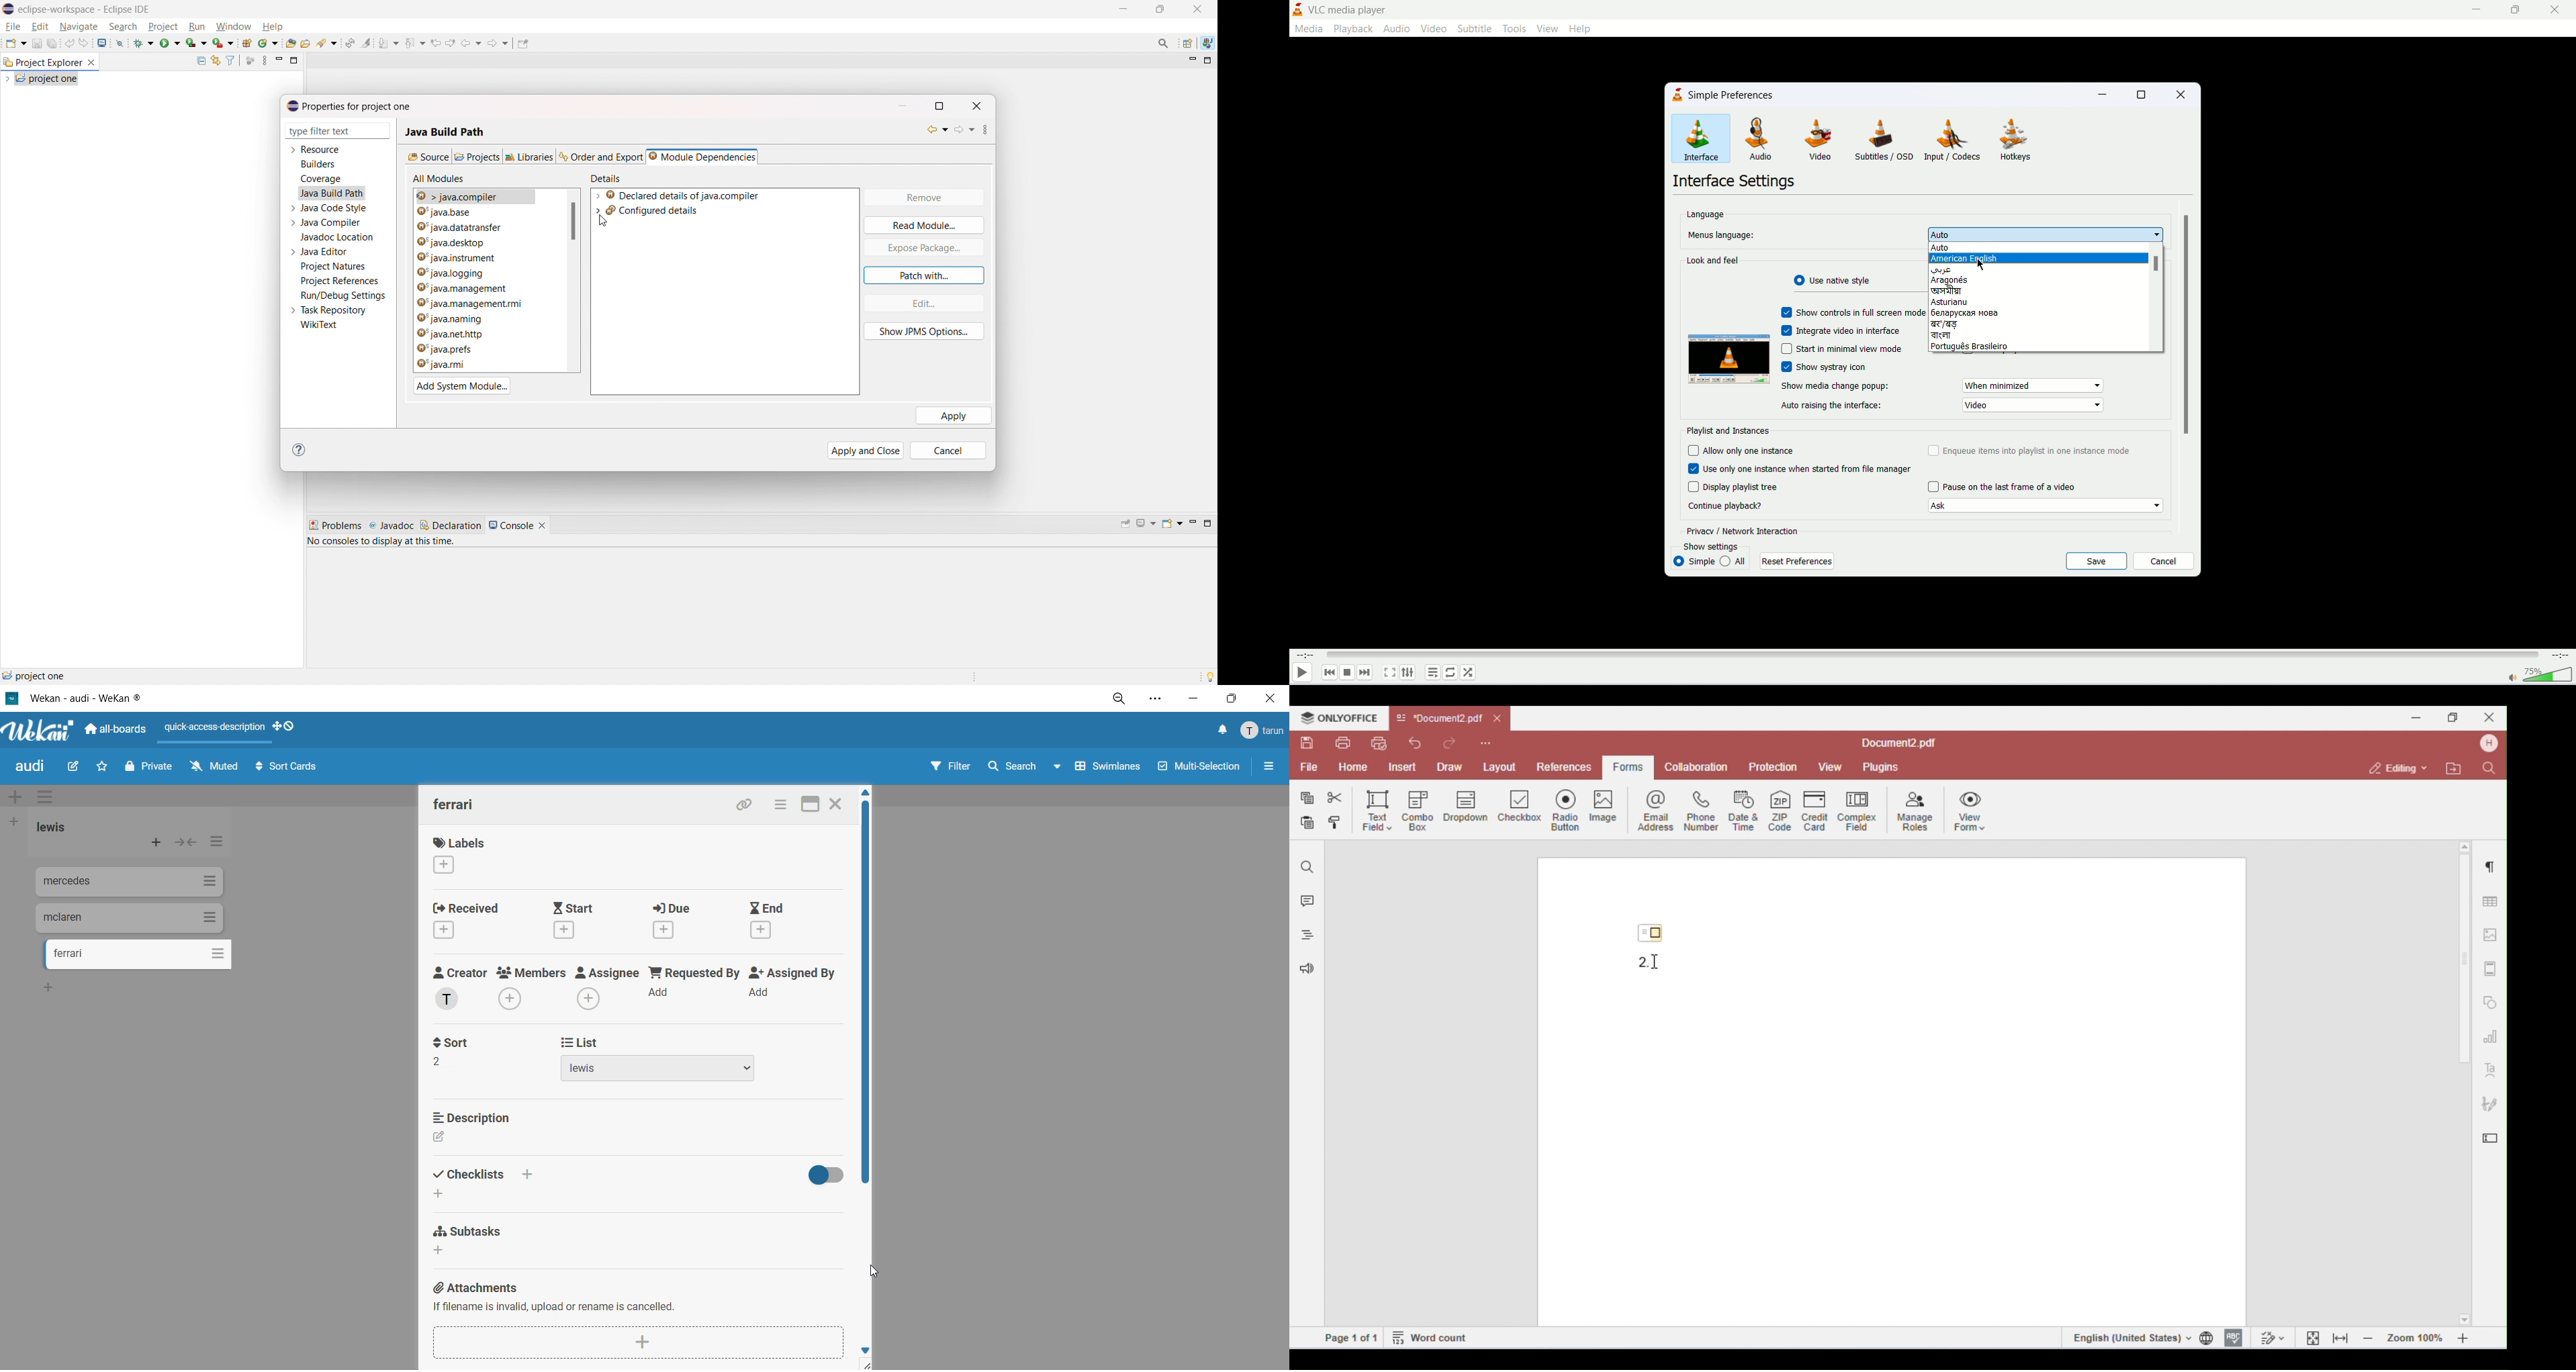  I want to click on enqueue items into playlist in one instance mode, so click(2031, 450).